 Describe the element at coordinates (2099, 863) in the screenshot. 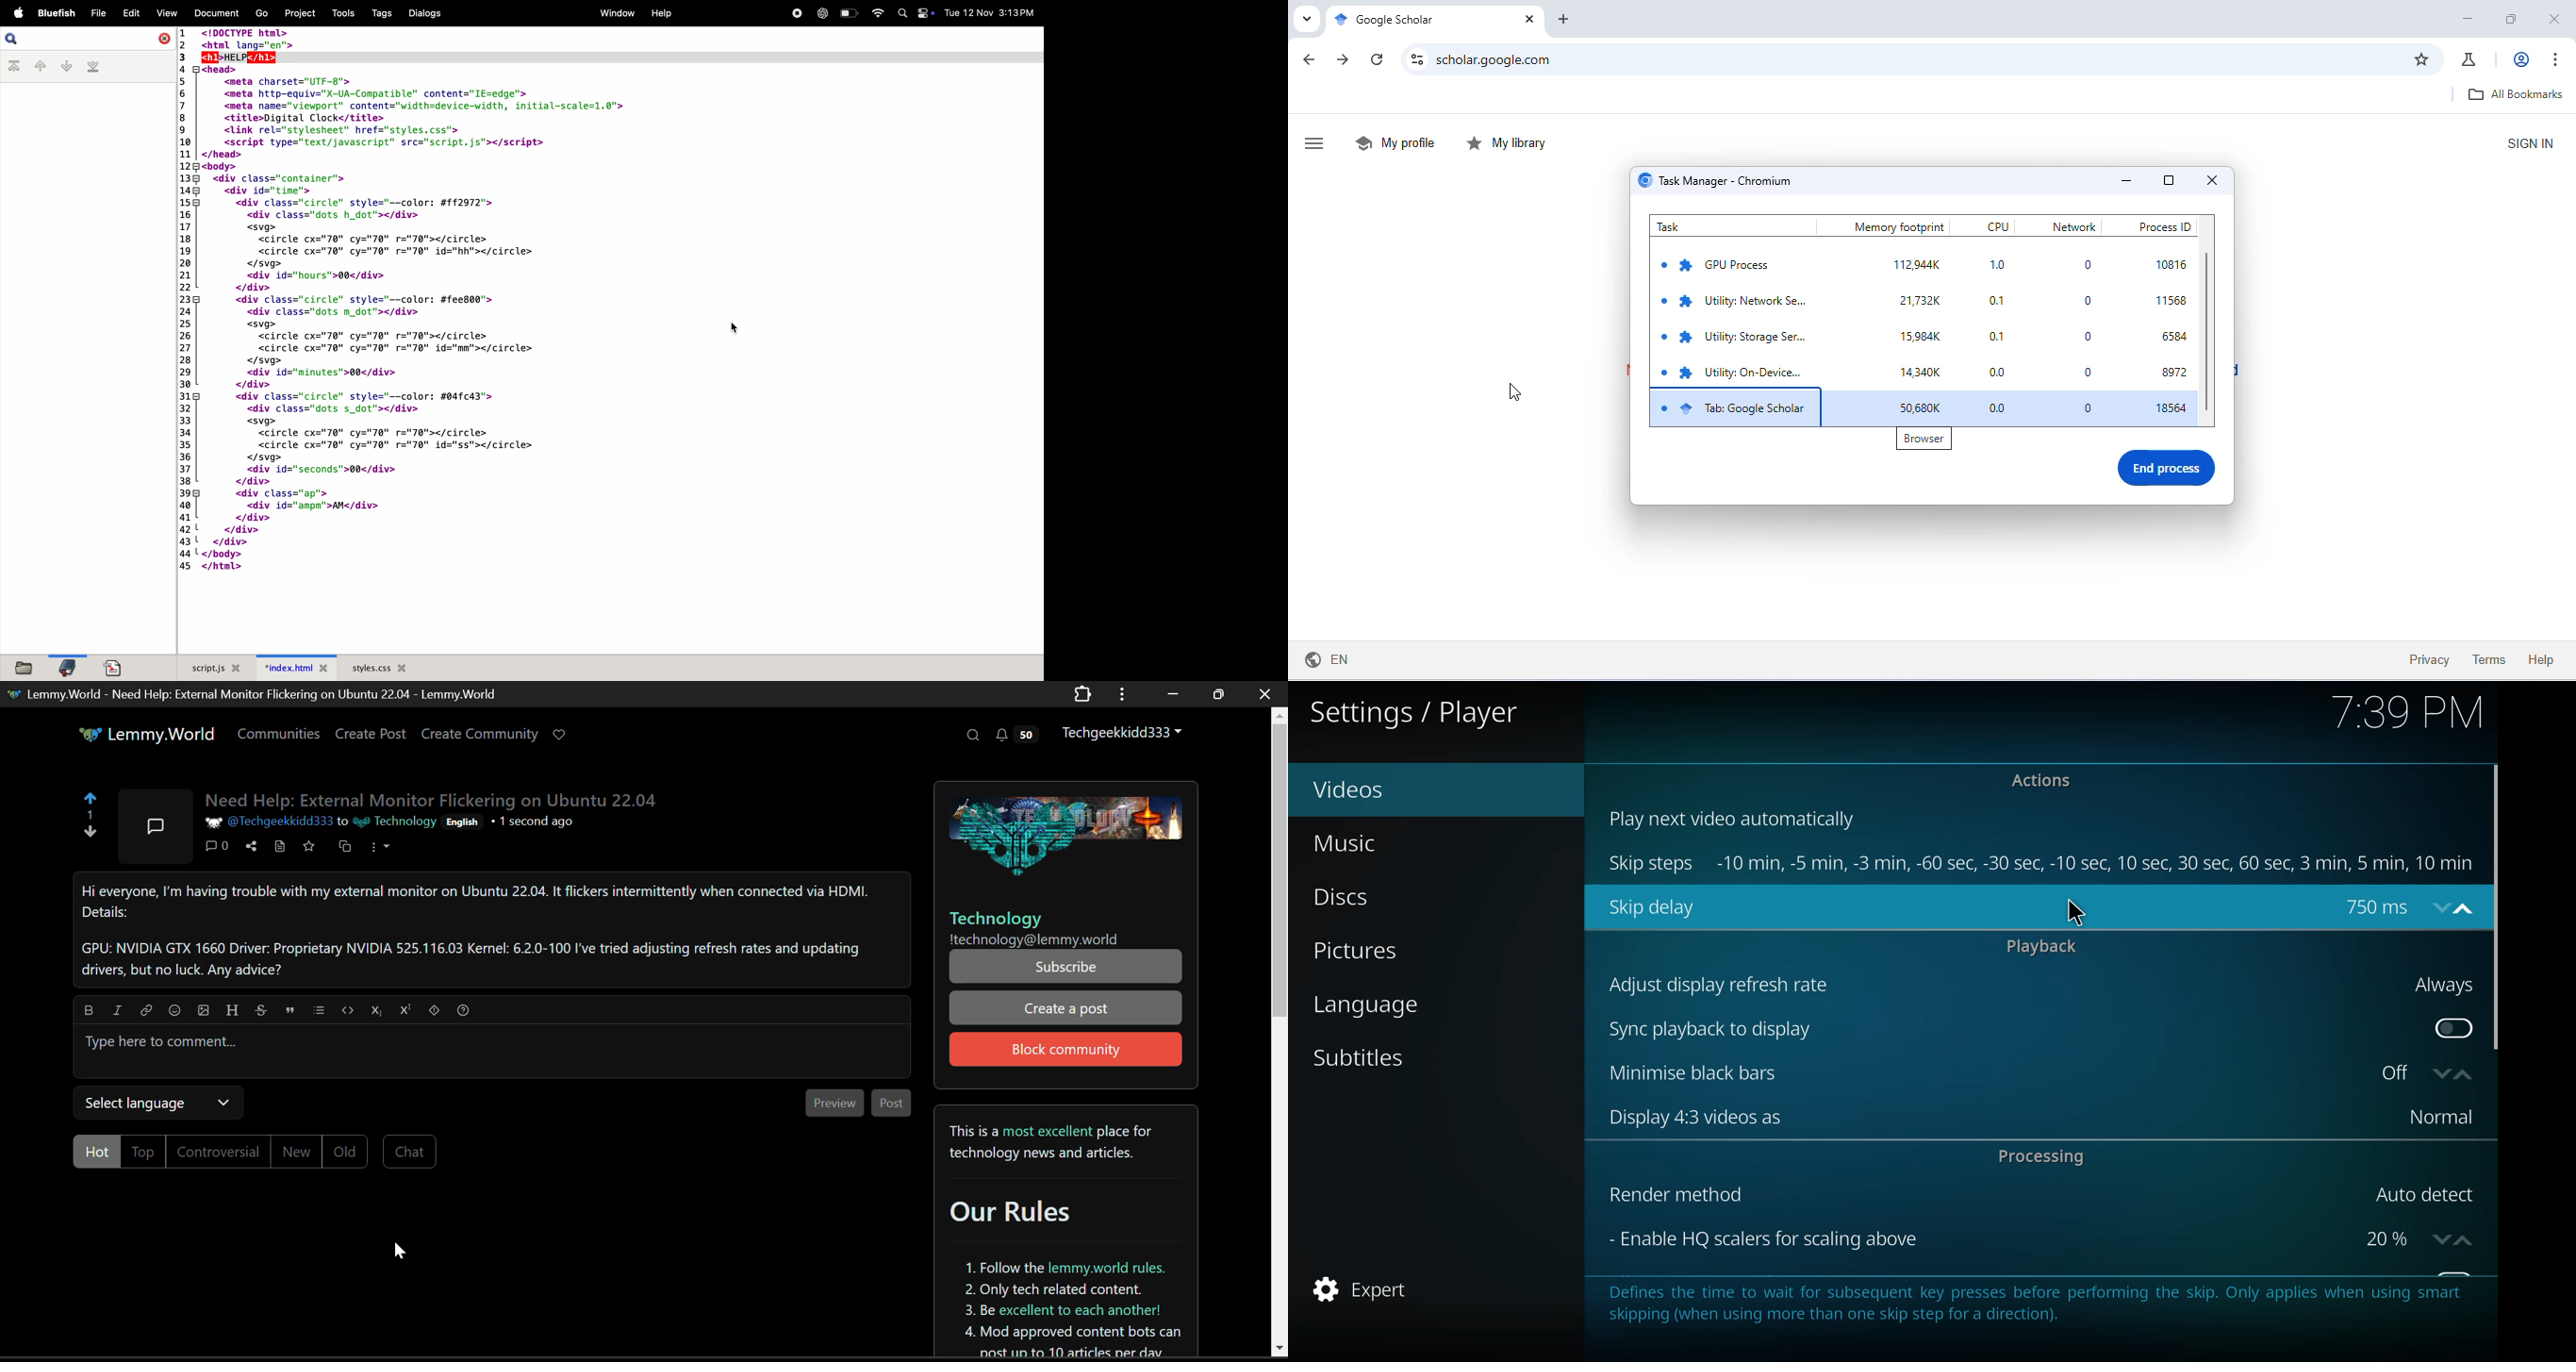

I see `time` at that location.